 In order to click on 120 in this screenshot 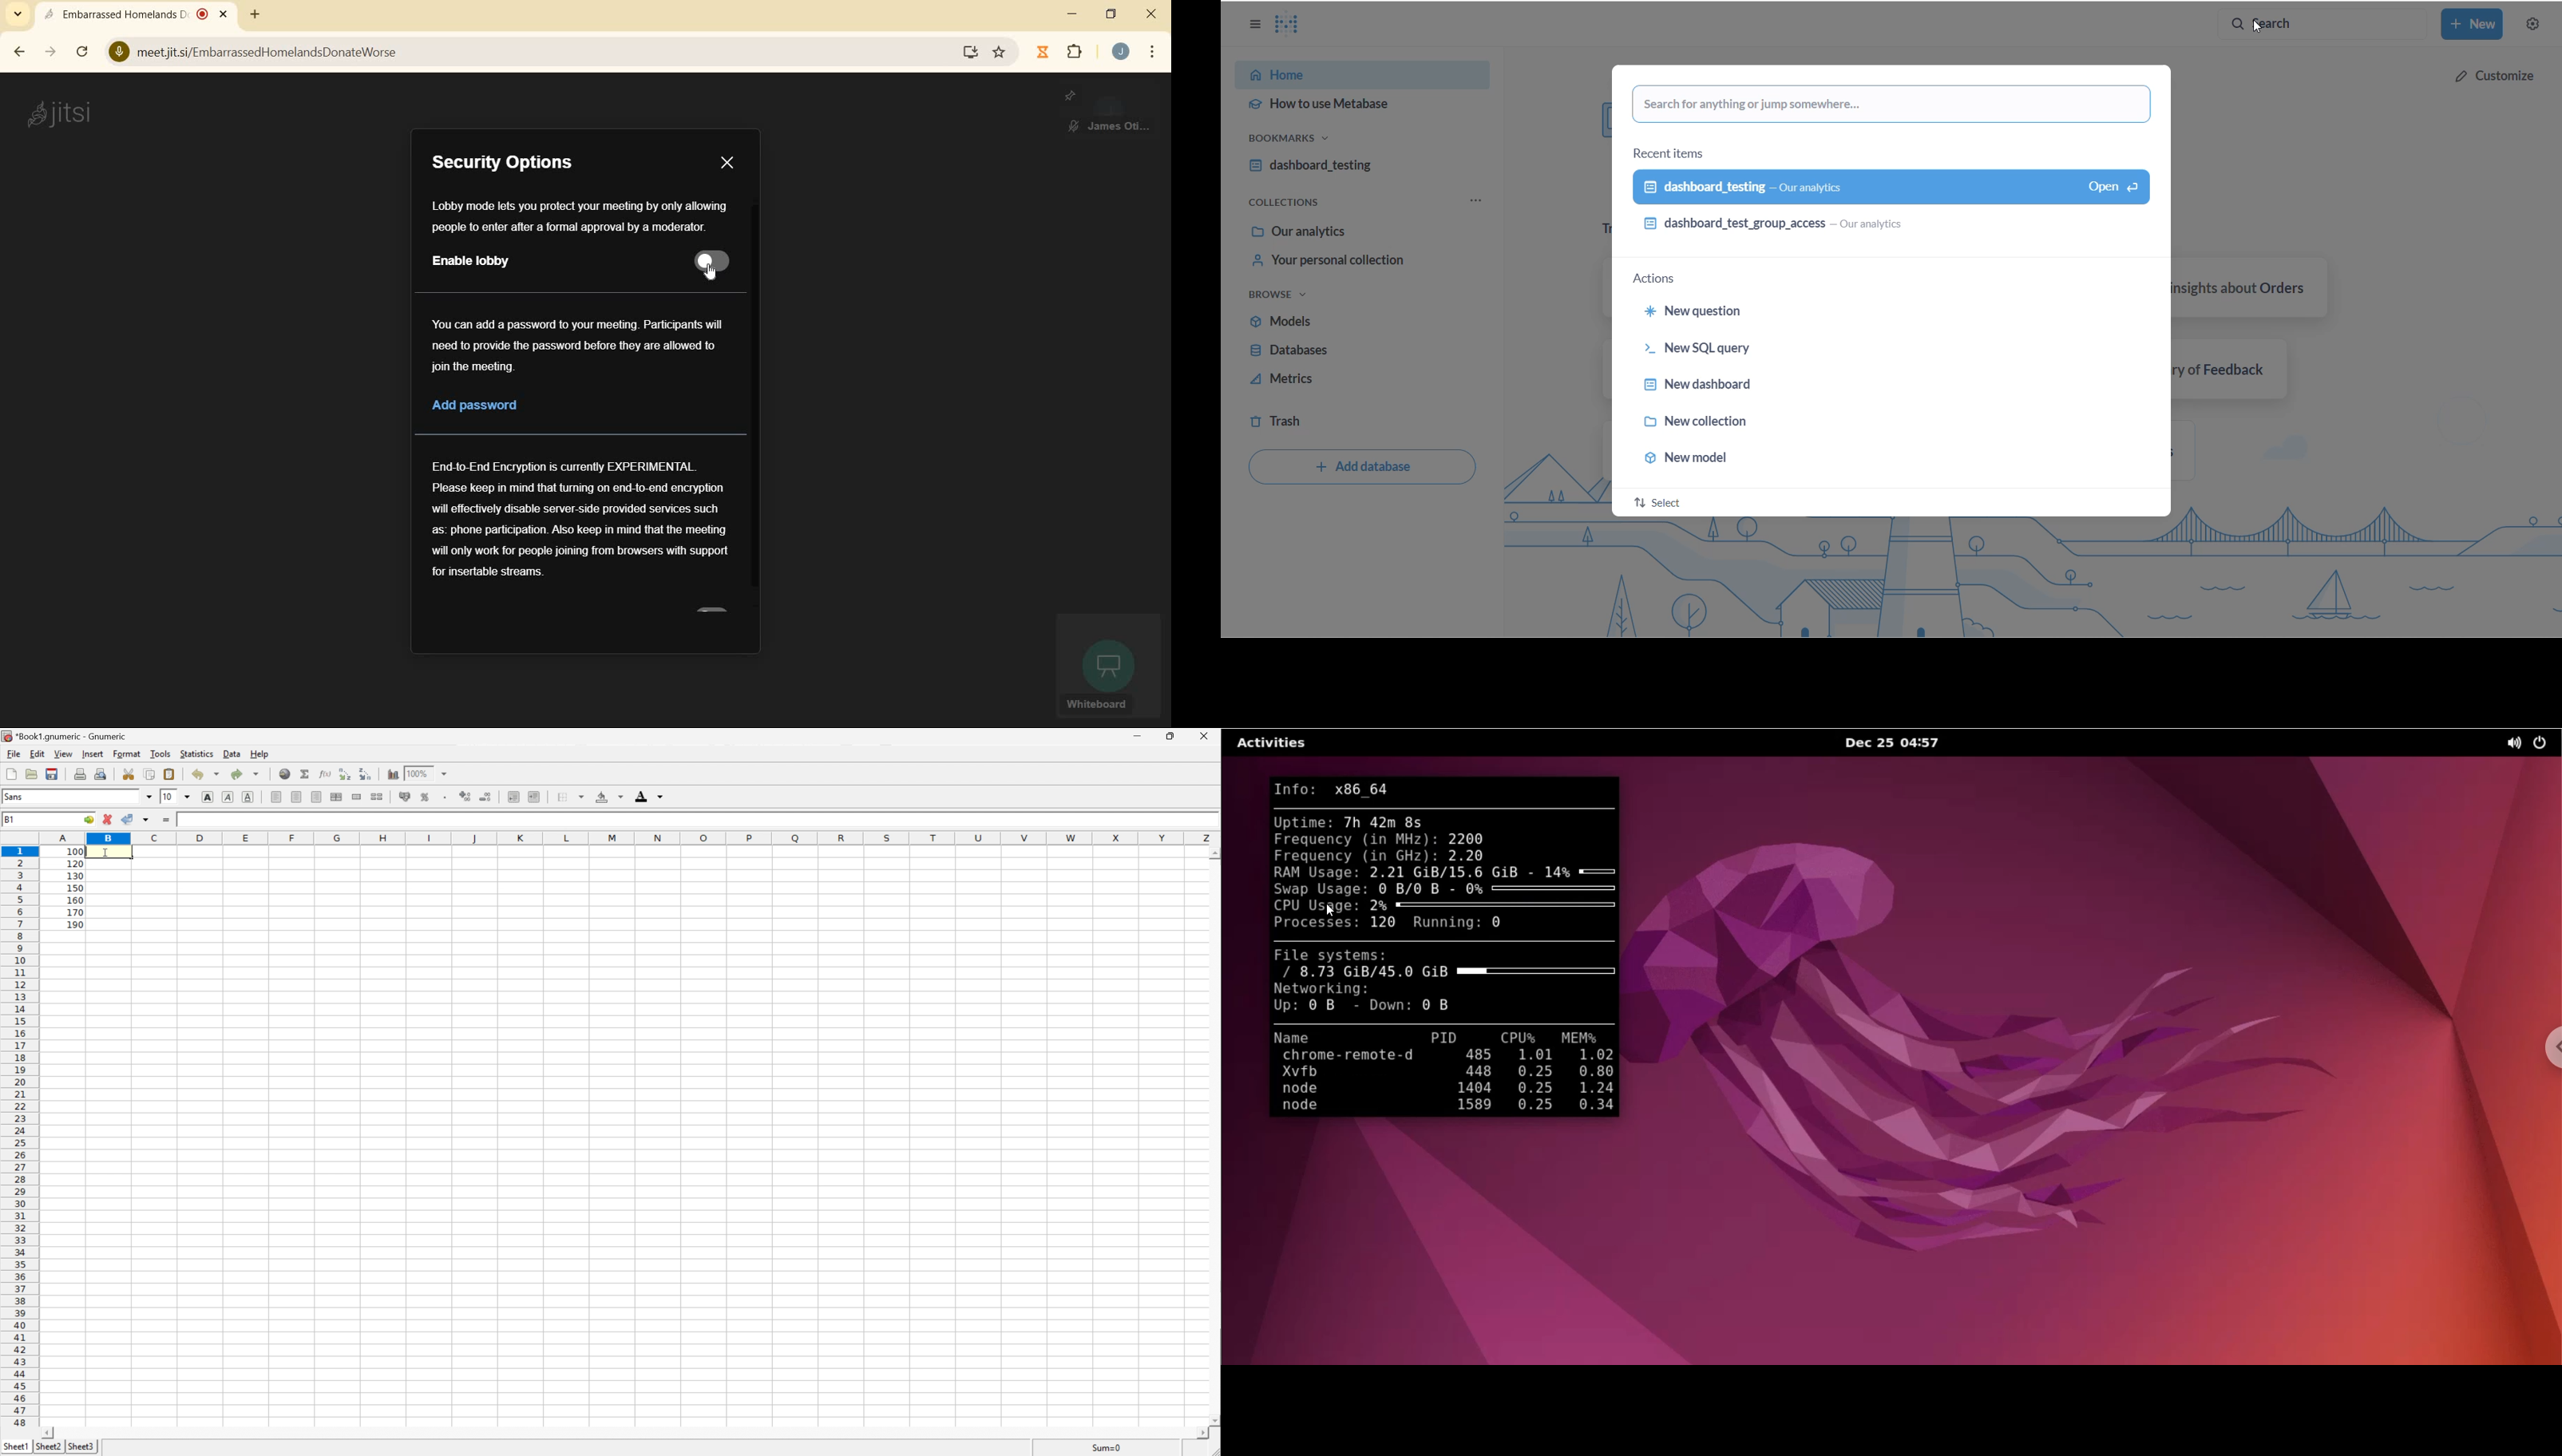, I will do `click(76, 863)`.